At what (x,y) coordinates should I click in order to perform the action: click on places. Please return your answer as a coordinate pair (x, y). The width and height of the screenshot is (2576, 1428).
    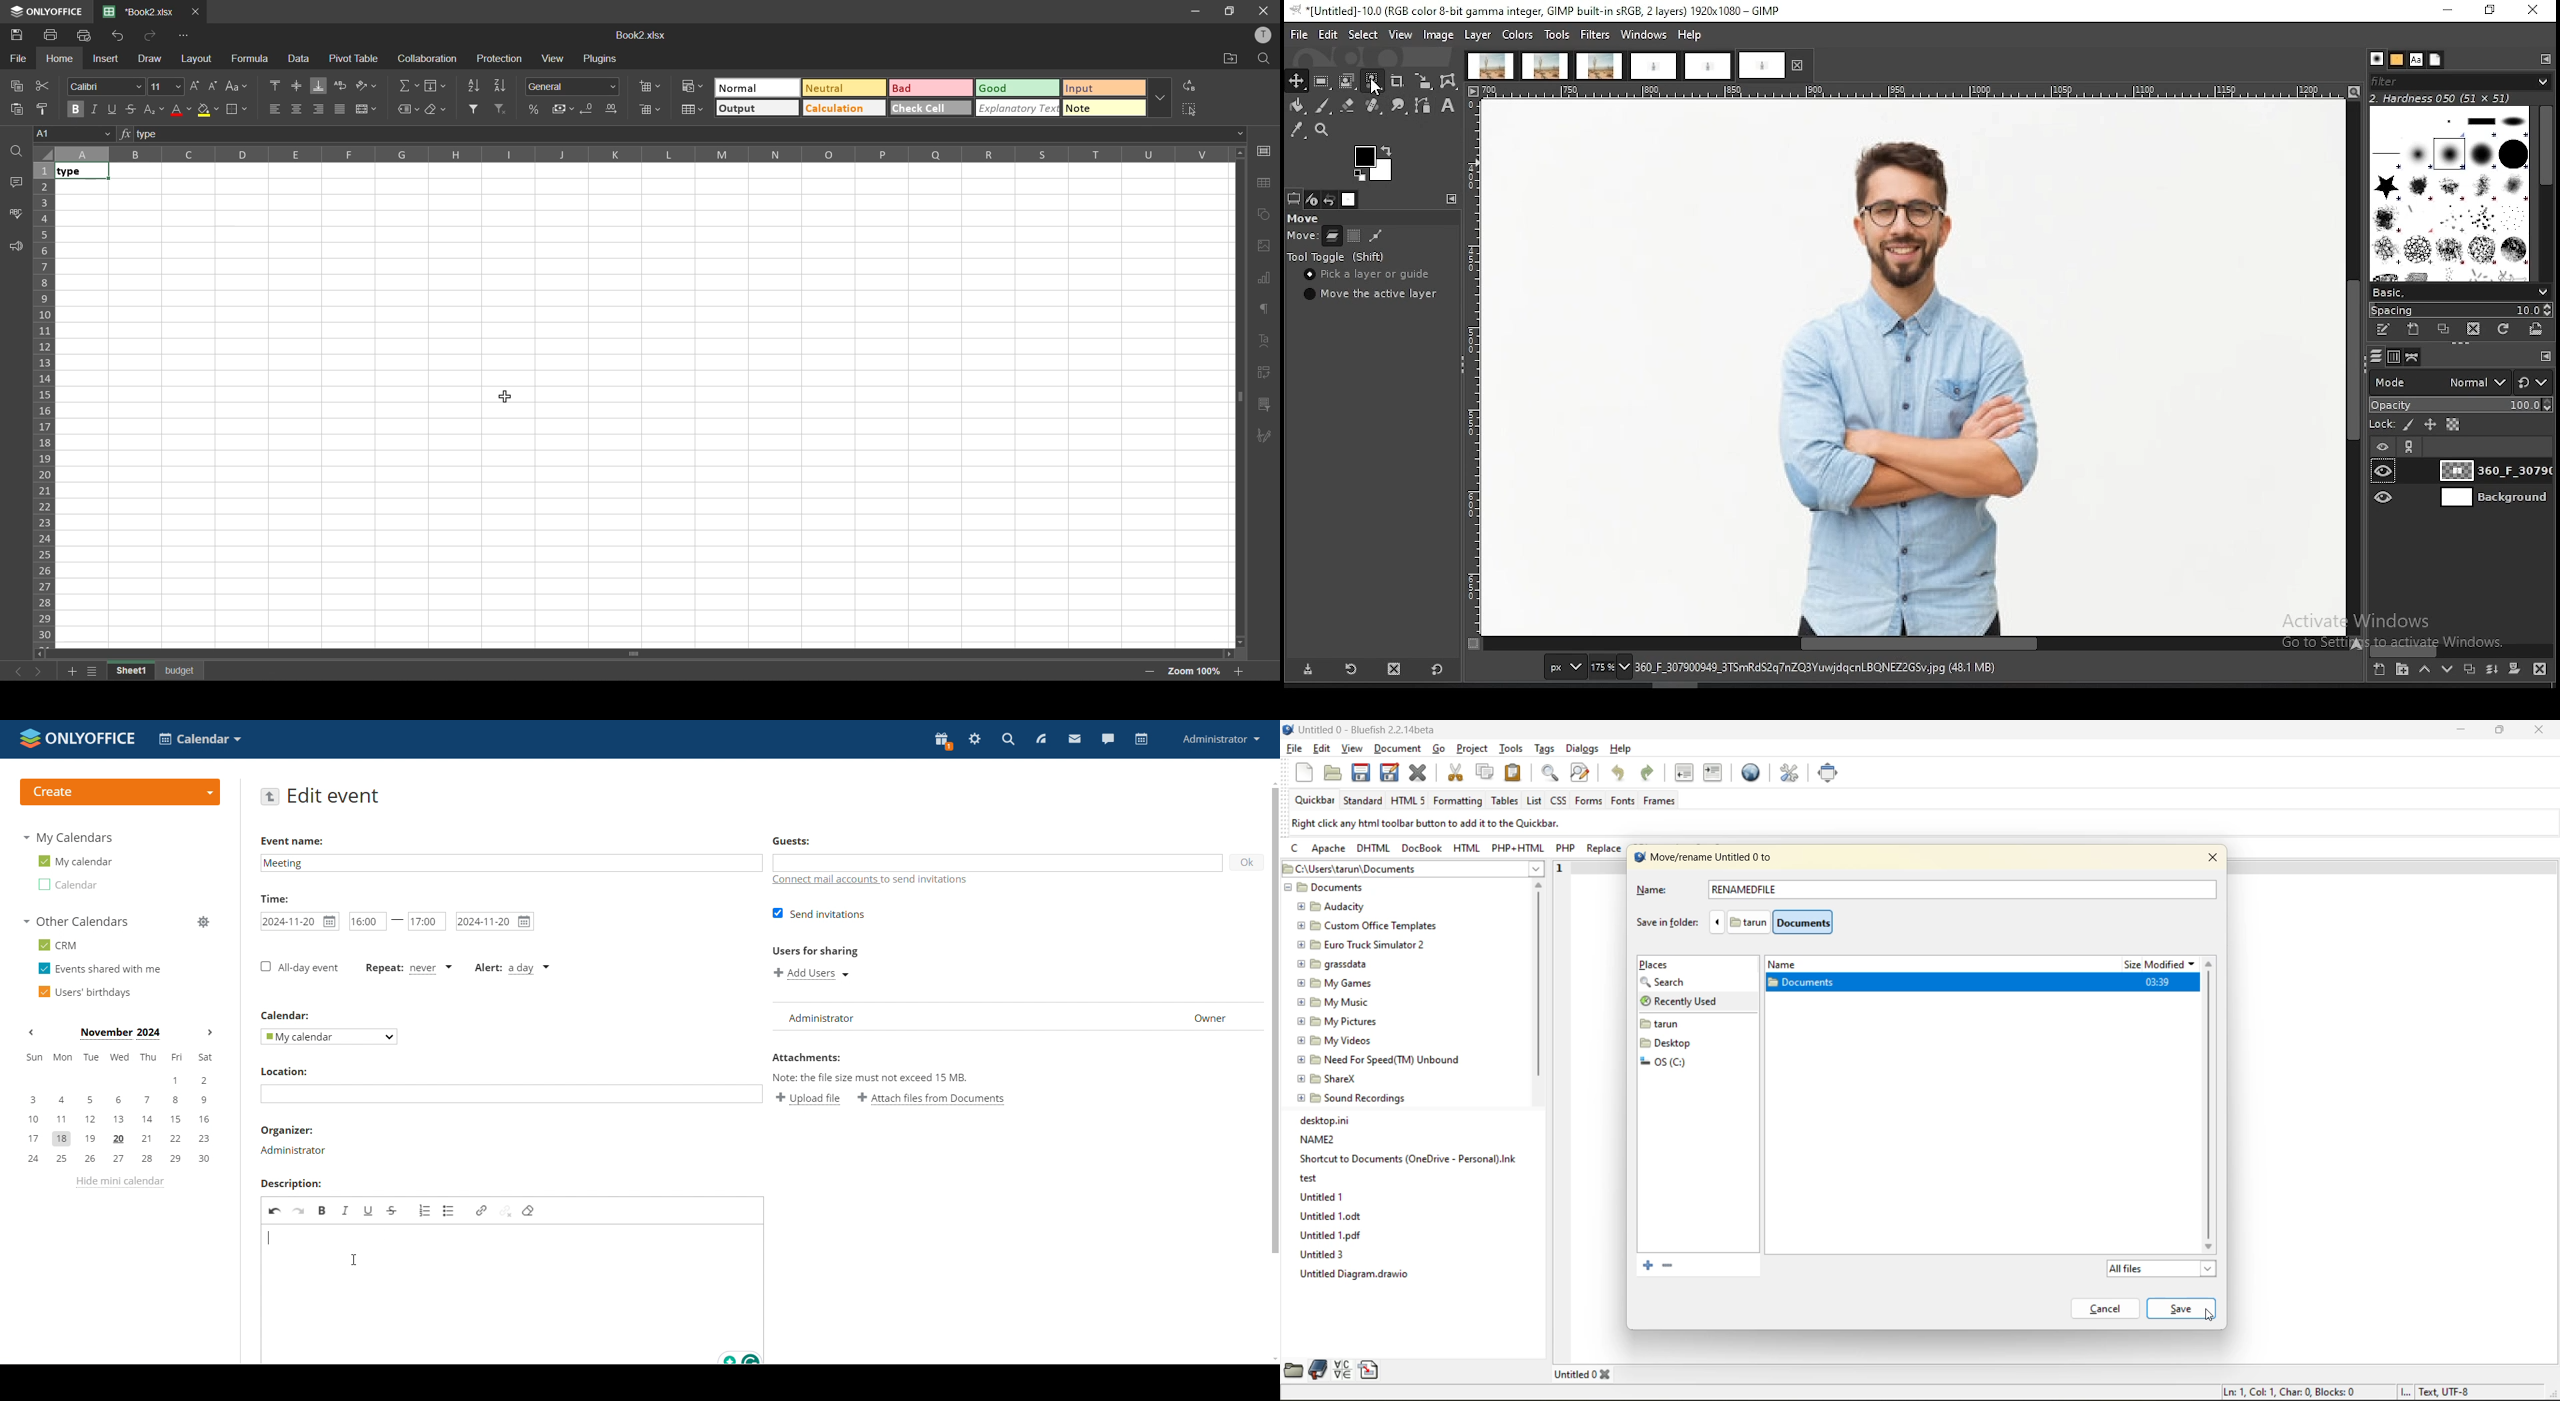
    Looking at the image, I should click on (1662, 965).